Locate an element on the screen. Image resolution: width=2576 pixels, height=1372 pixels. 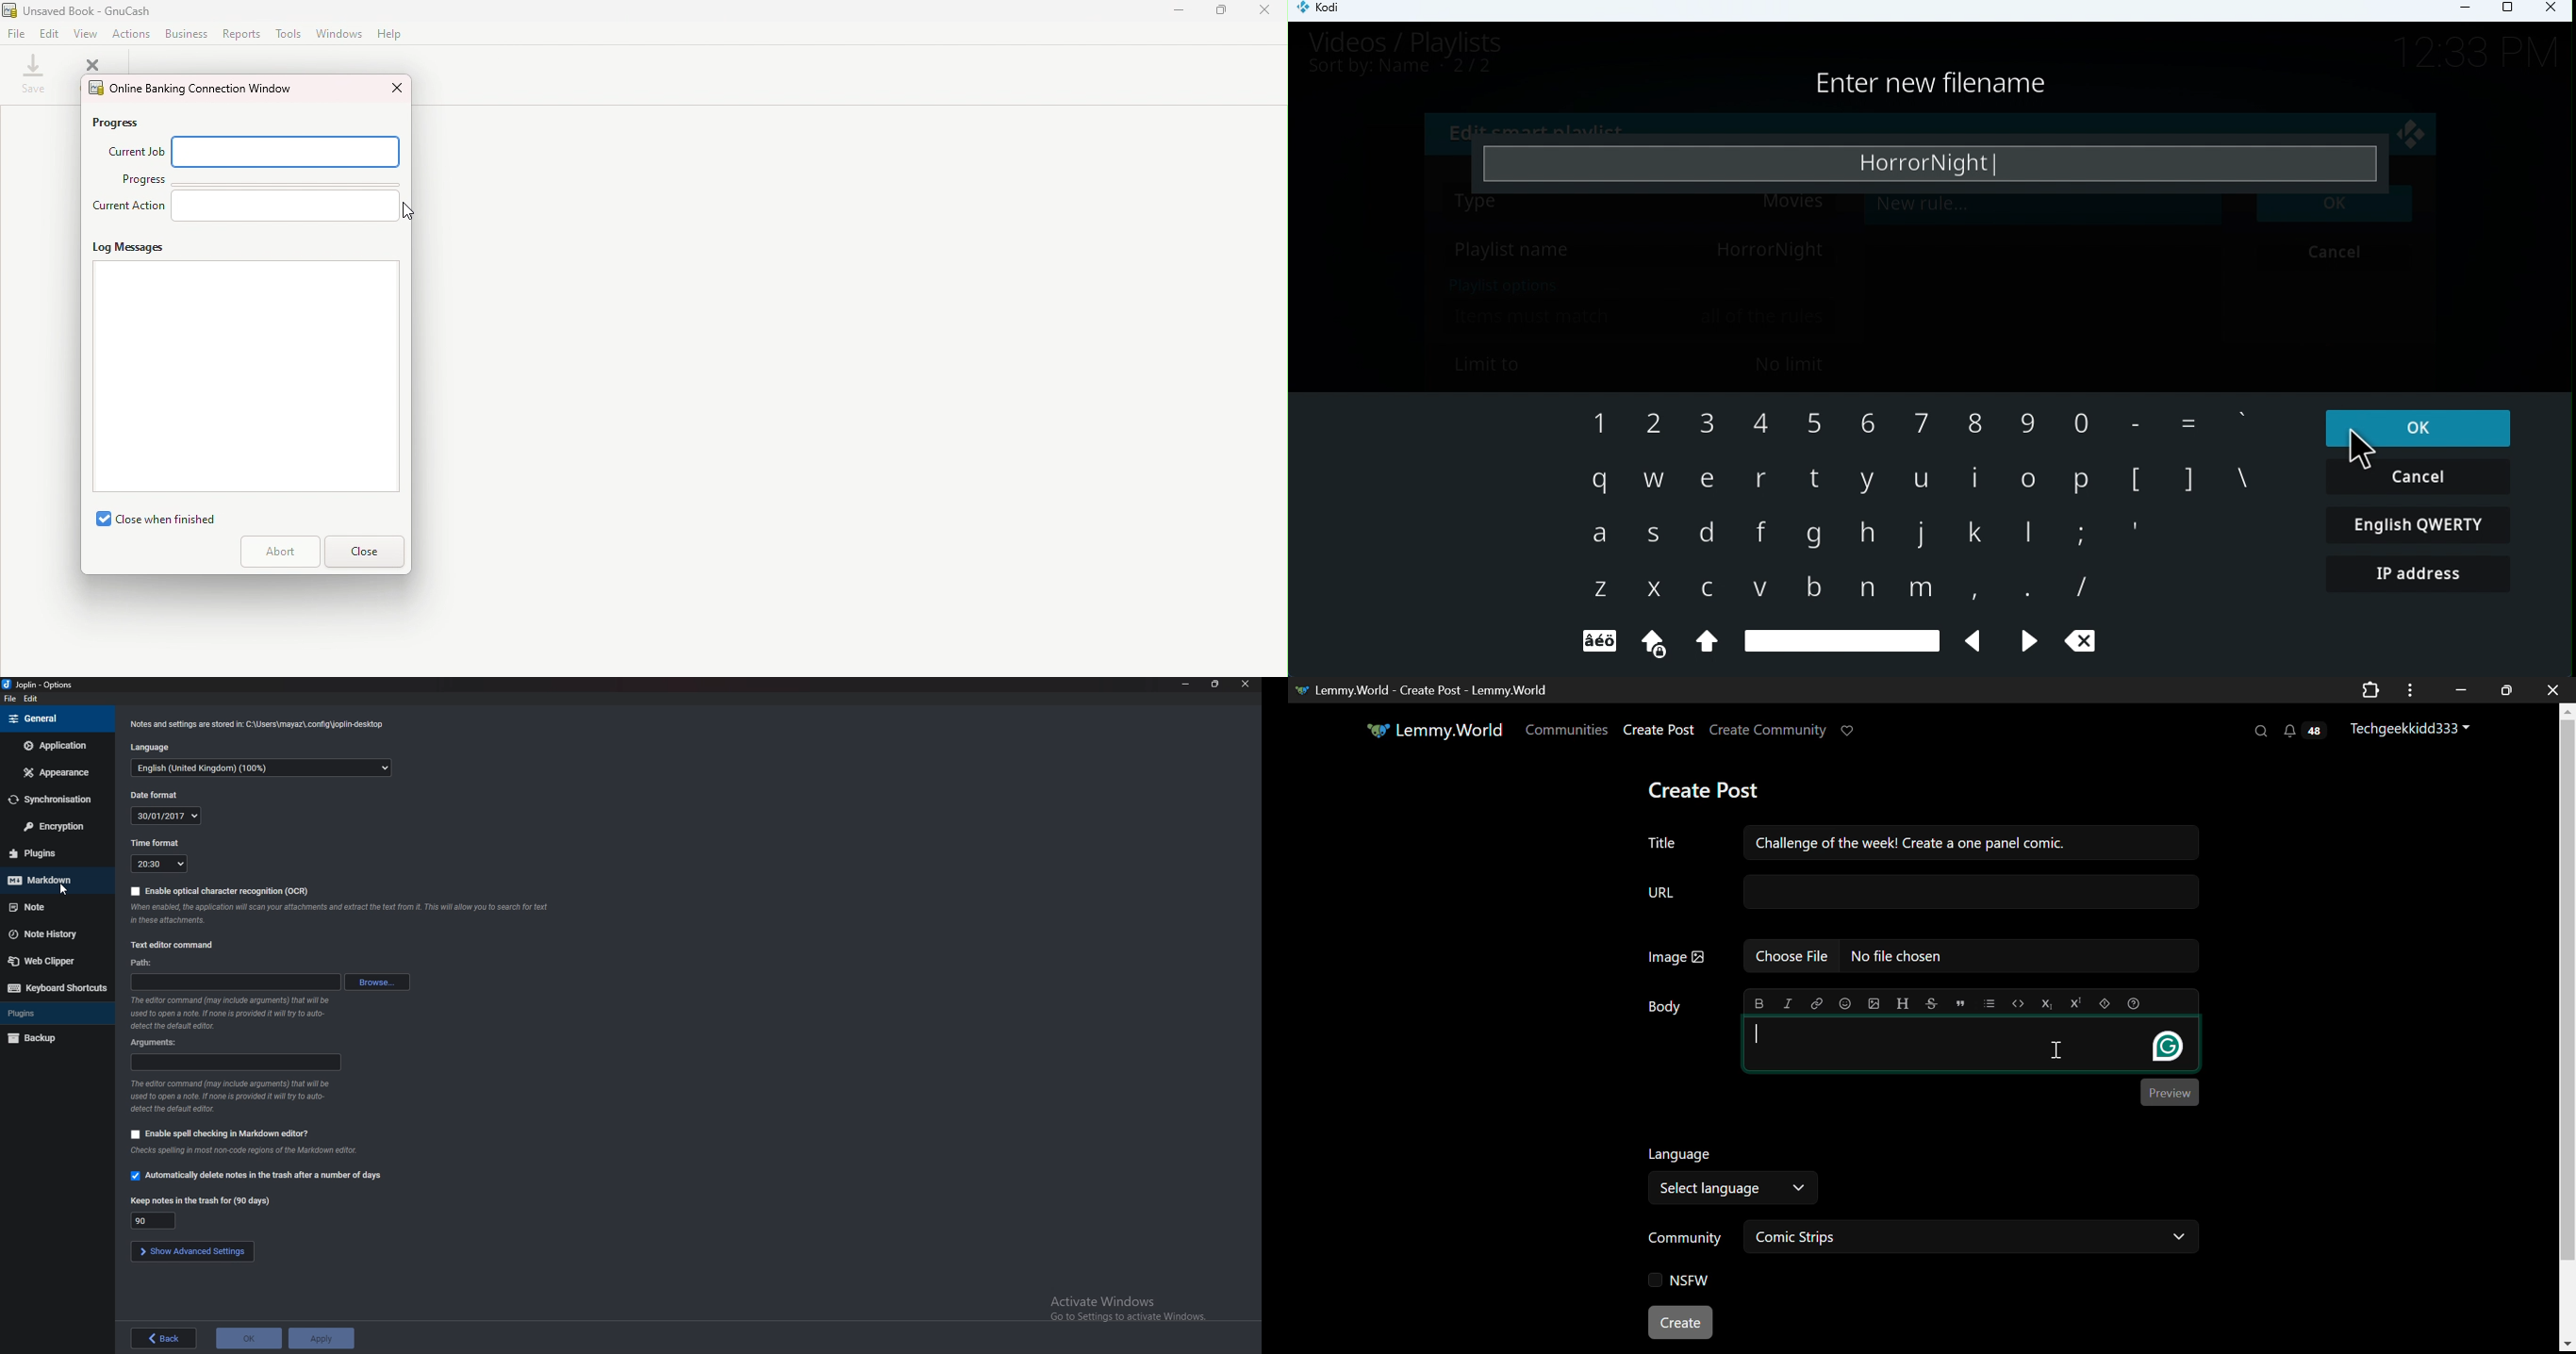
back is located at coordinates (163, 1338).